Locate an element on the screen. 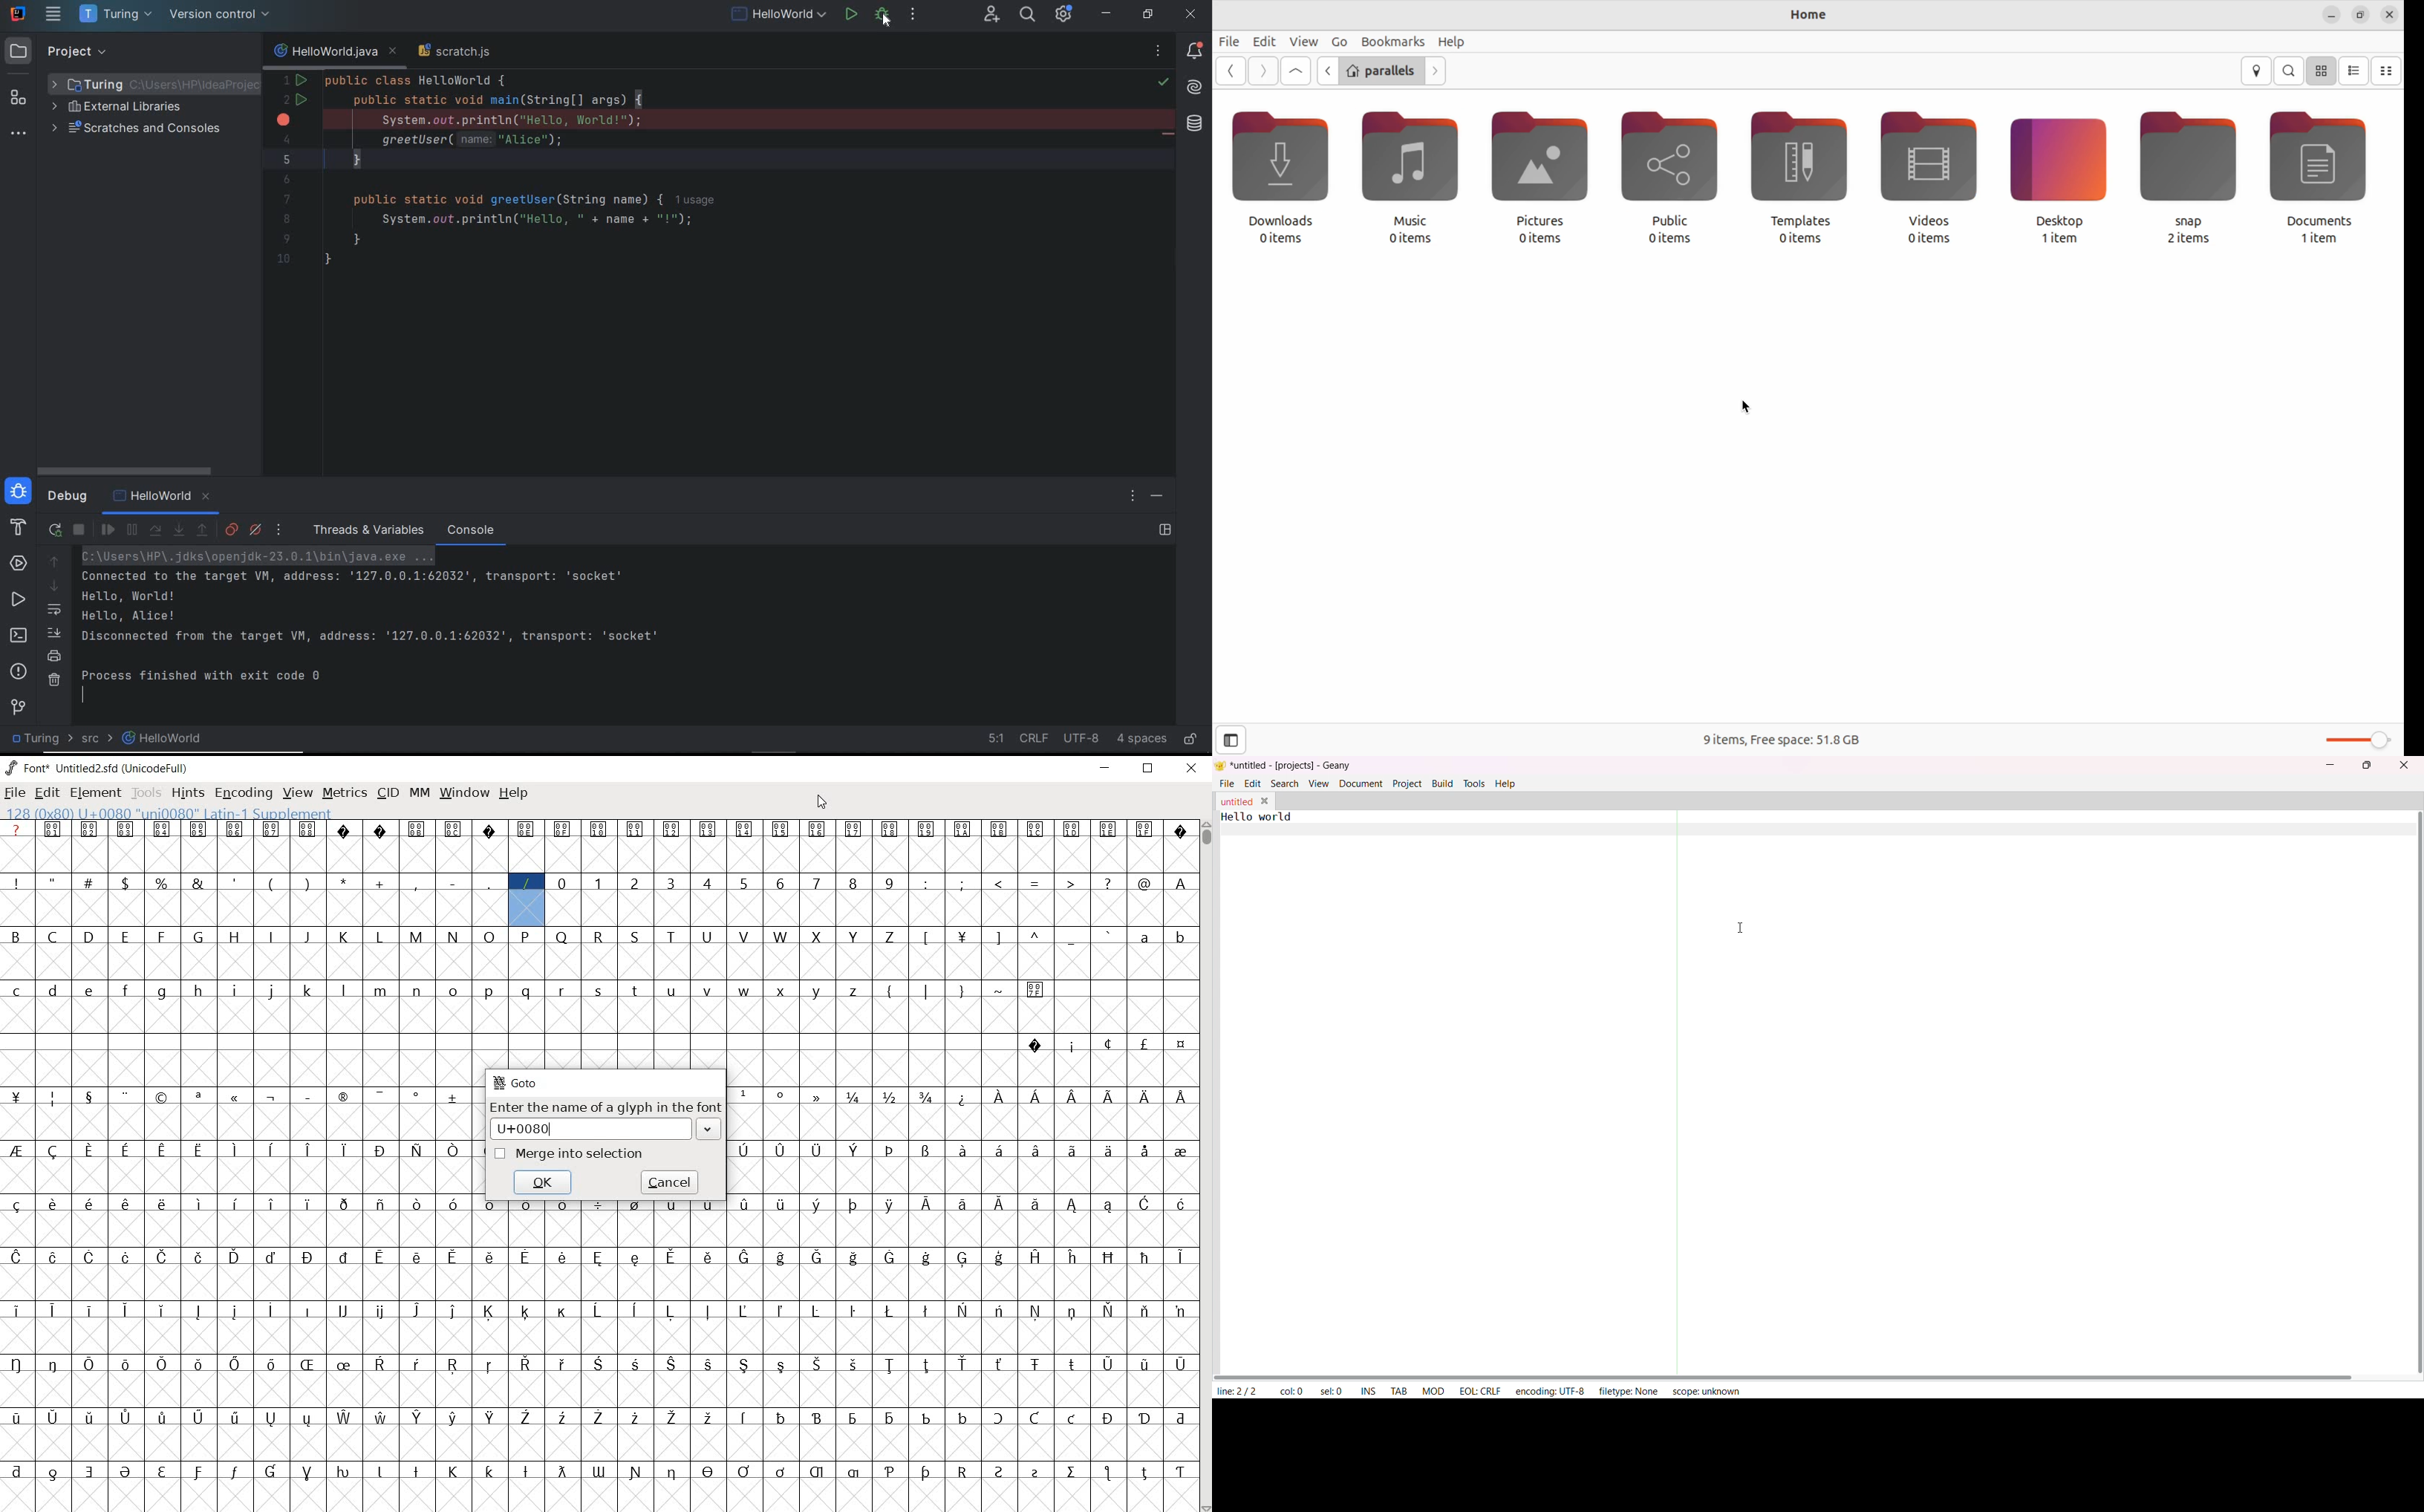  glyph is located at coordinates (1144, 1419).